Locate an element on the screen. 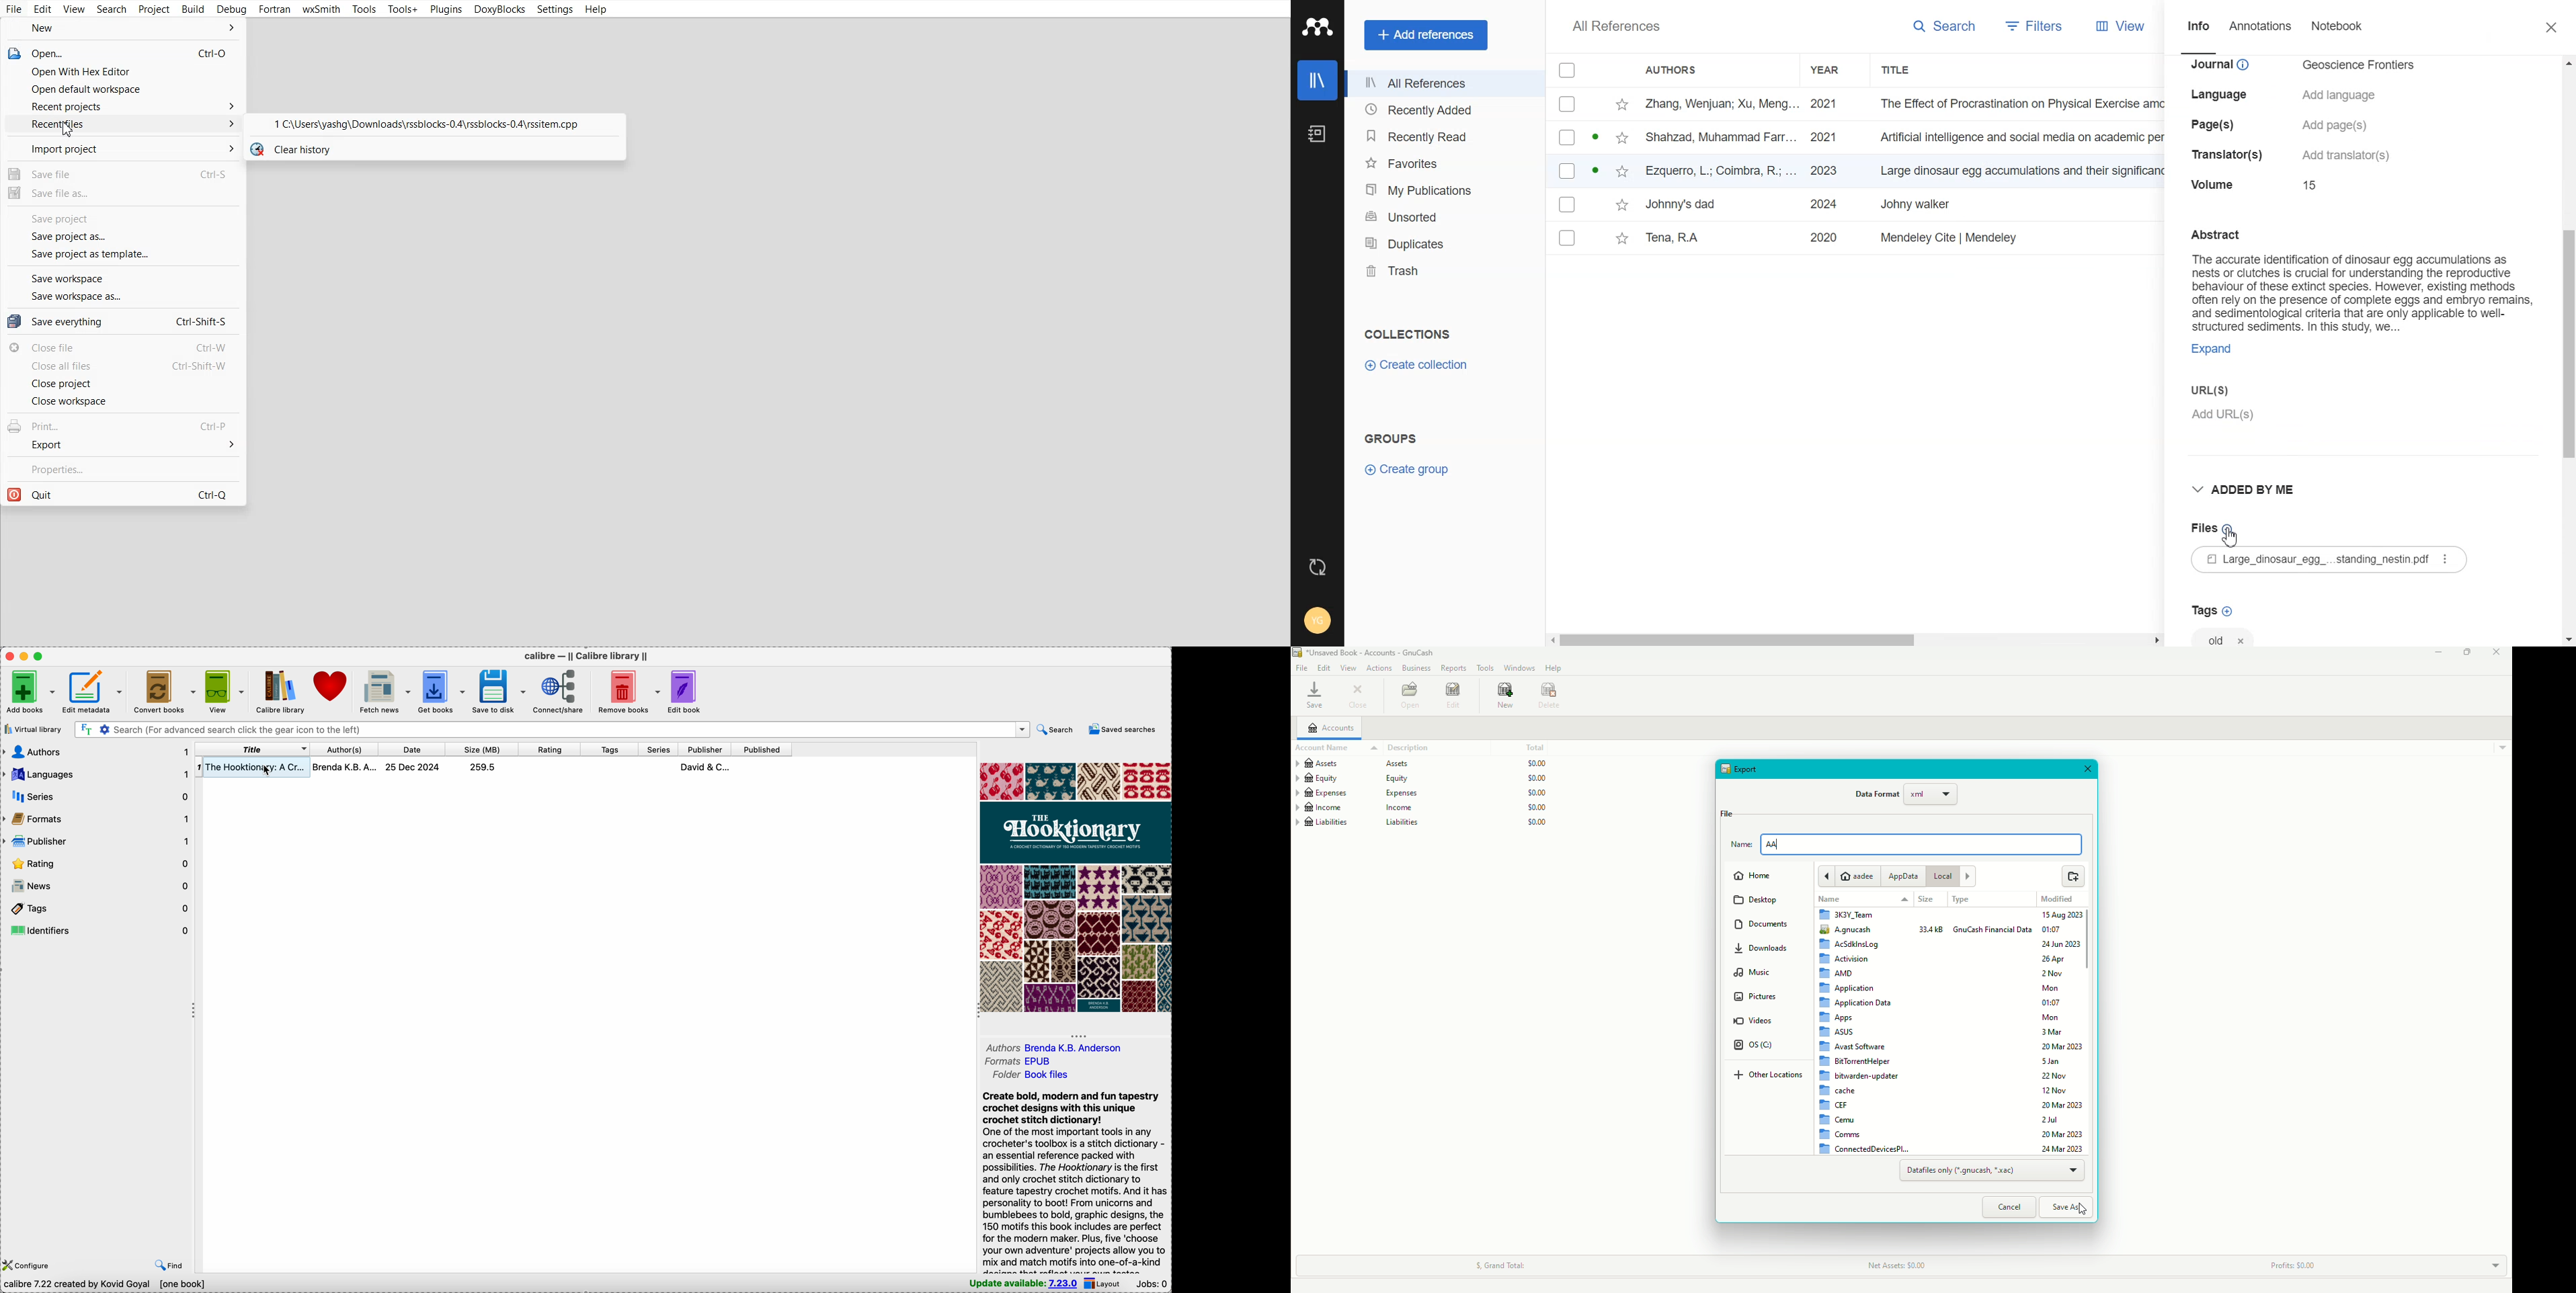 This screenshot has width=2576, height=1316. Calibre library is located at coordinates (277, 690).